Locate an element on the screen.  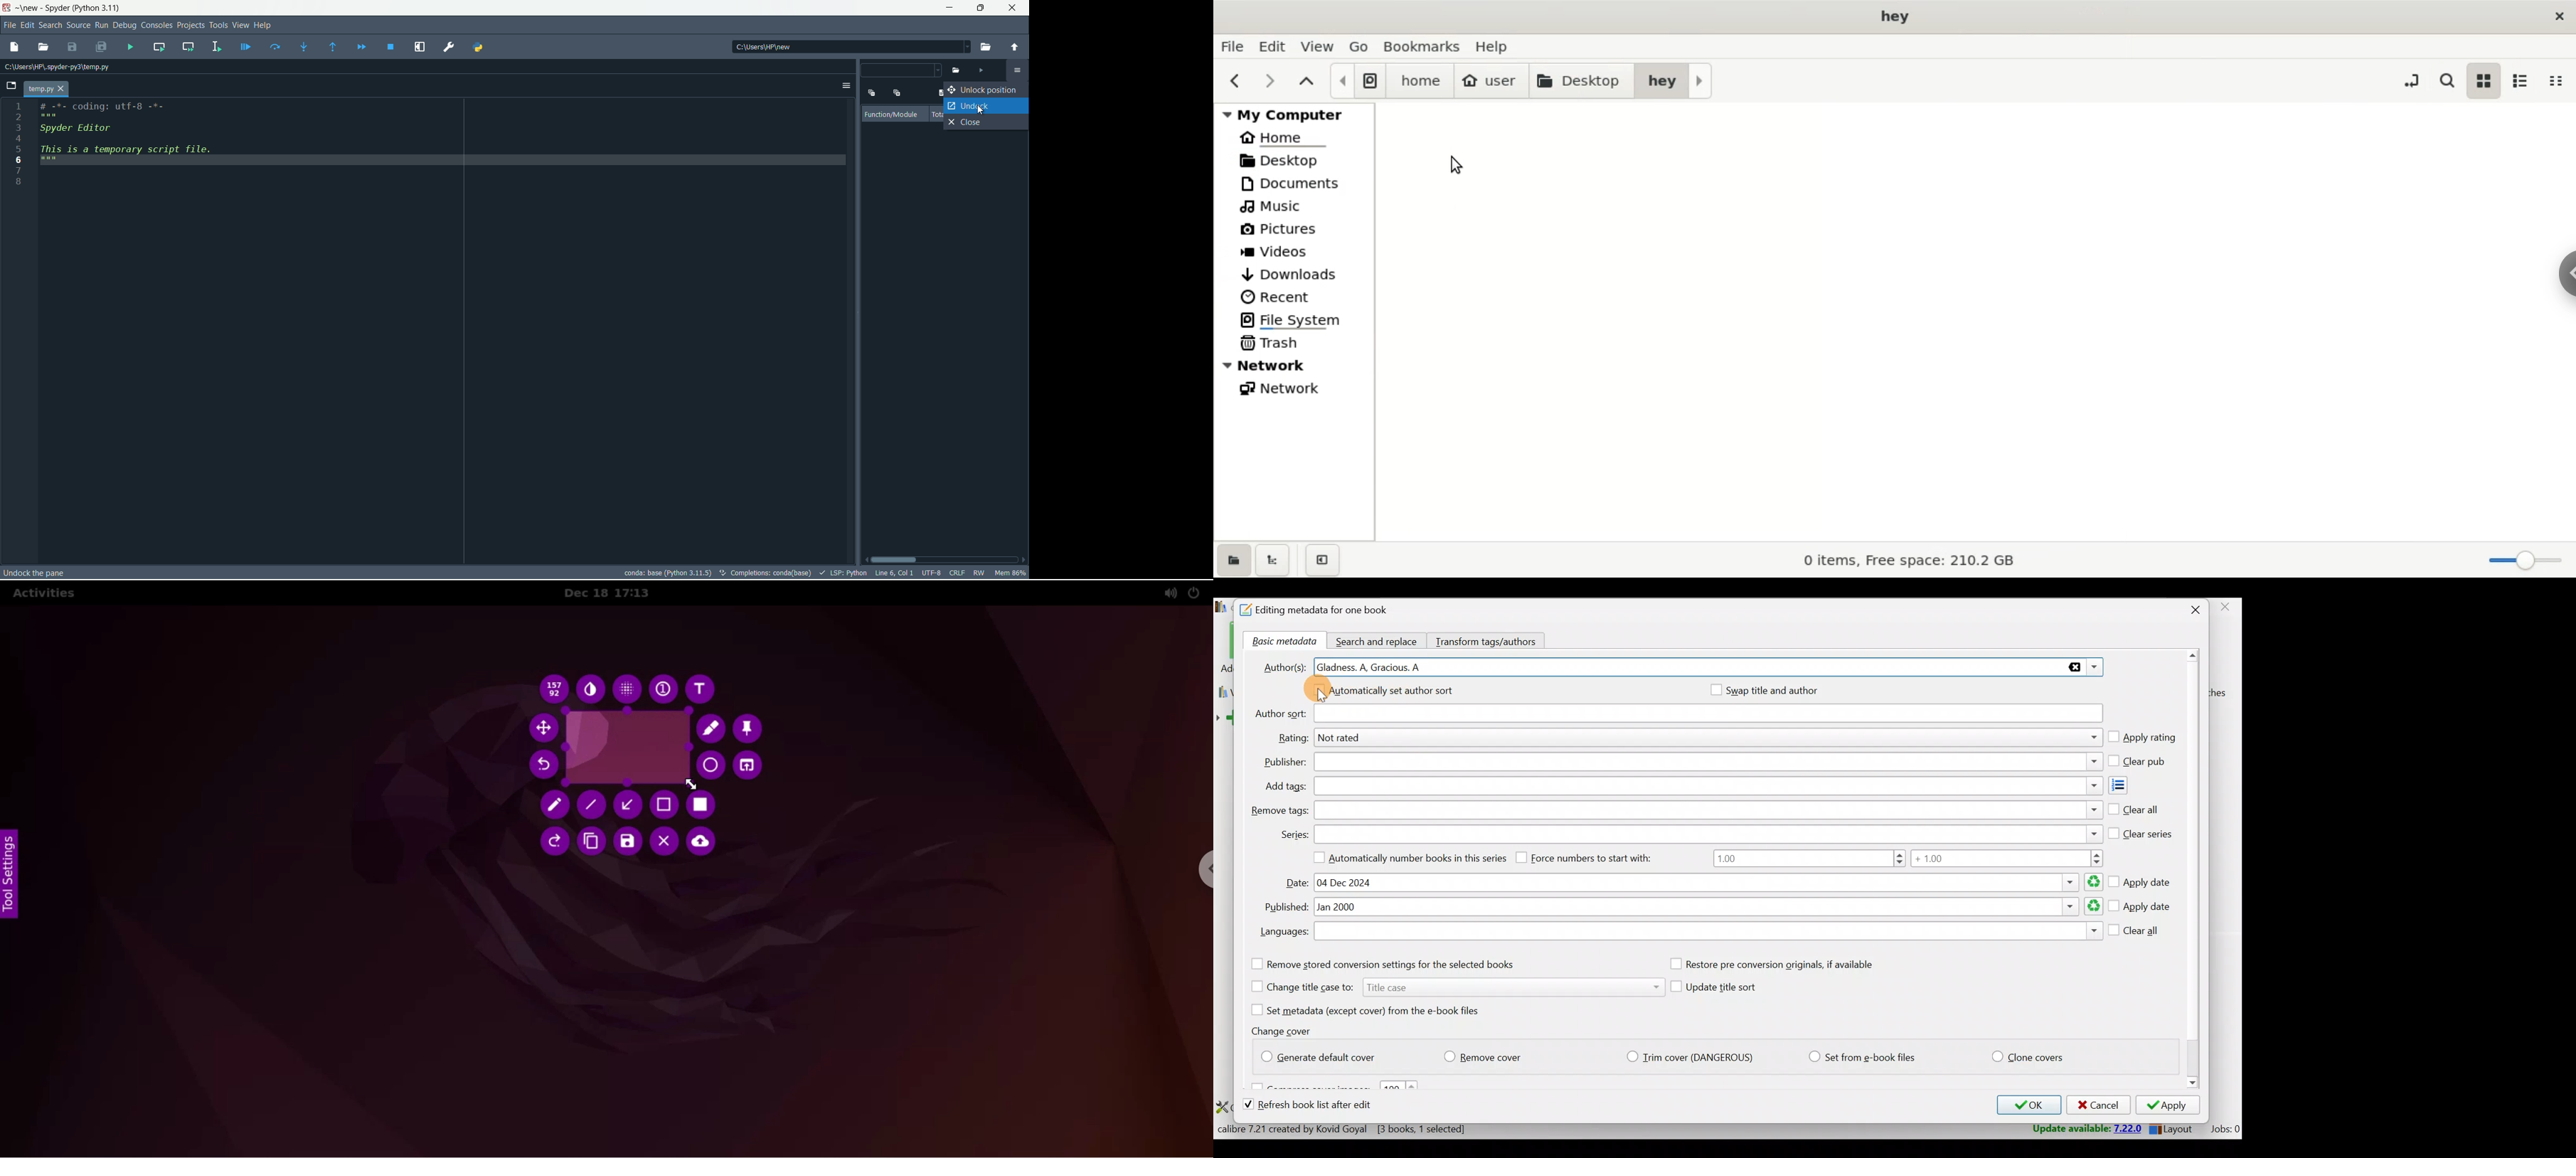
Scroll bar is located at coordinates (2194, 871).